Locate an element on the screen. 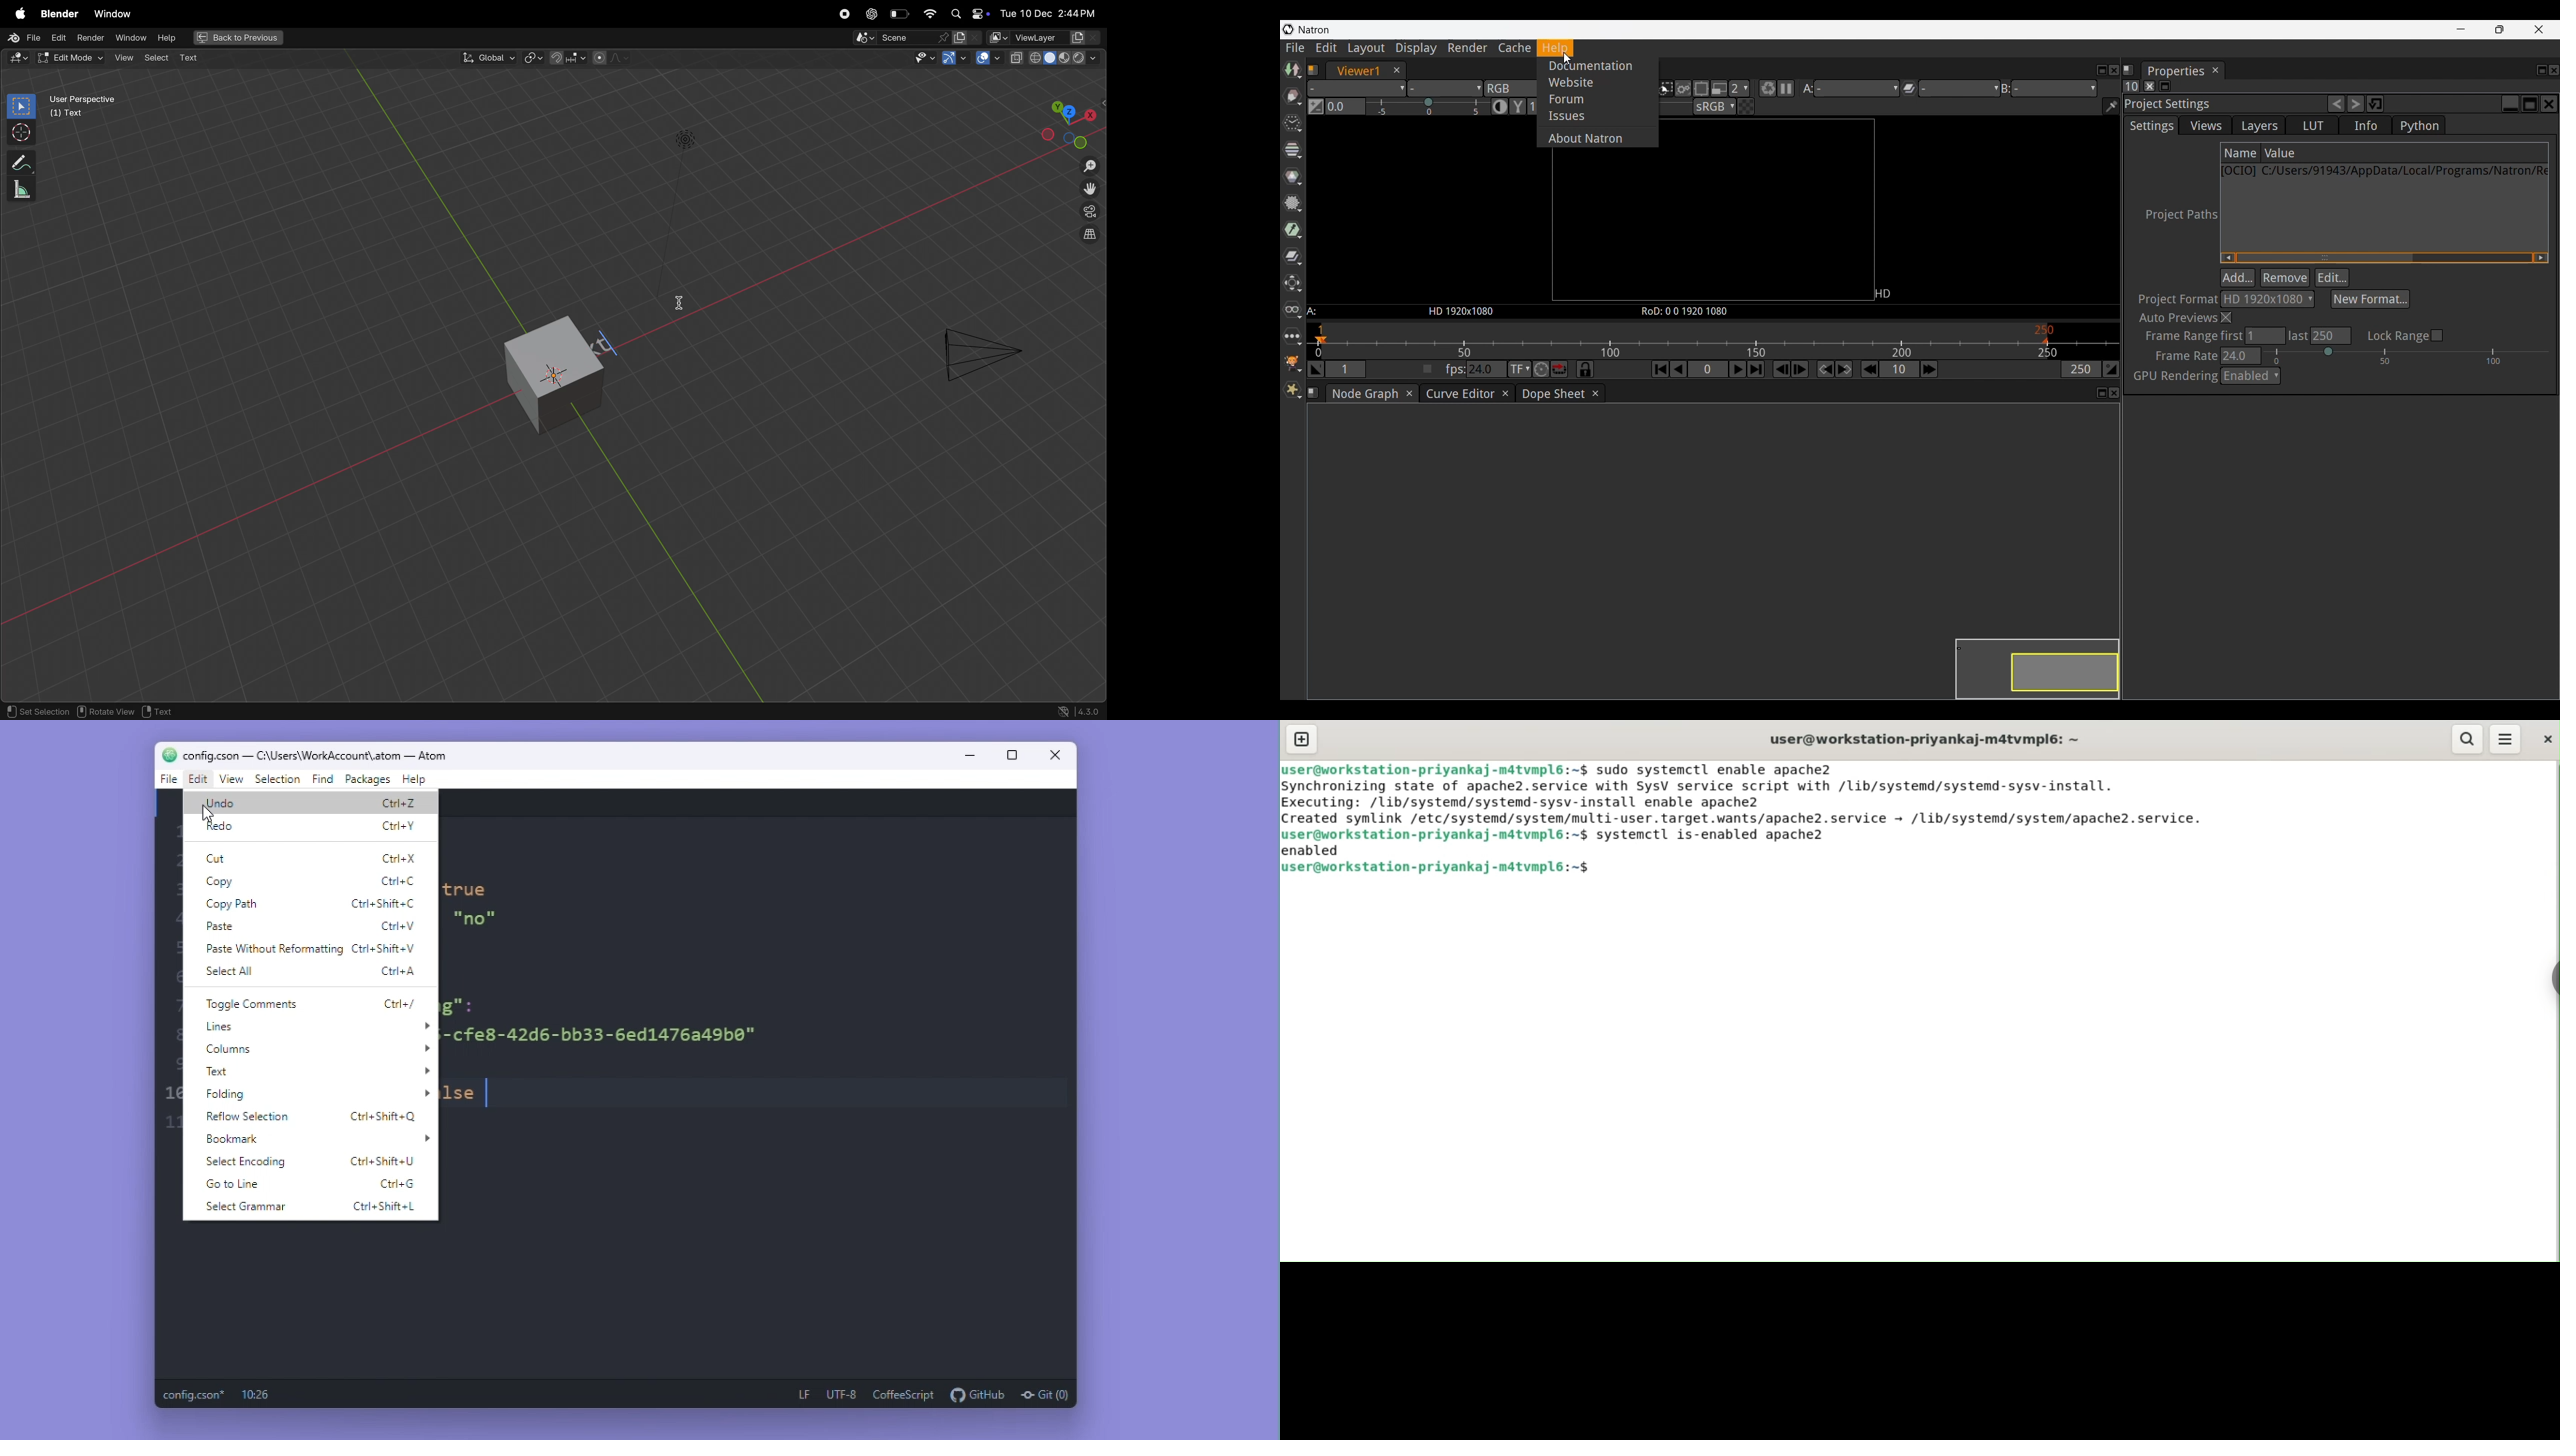 The image size is (2576, 1456). UTF-8 is located at coordinates (841, 1395).